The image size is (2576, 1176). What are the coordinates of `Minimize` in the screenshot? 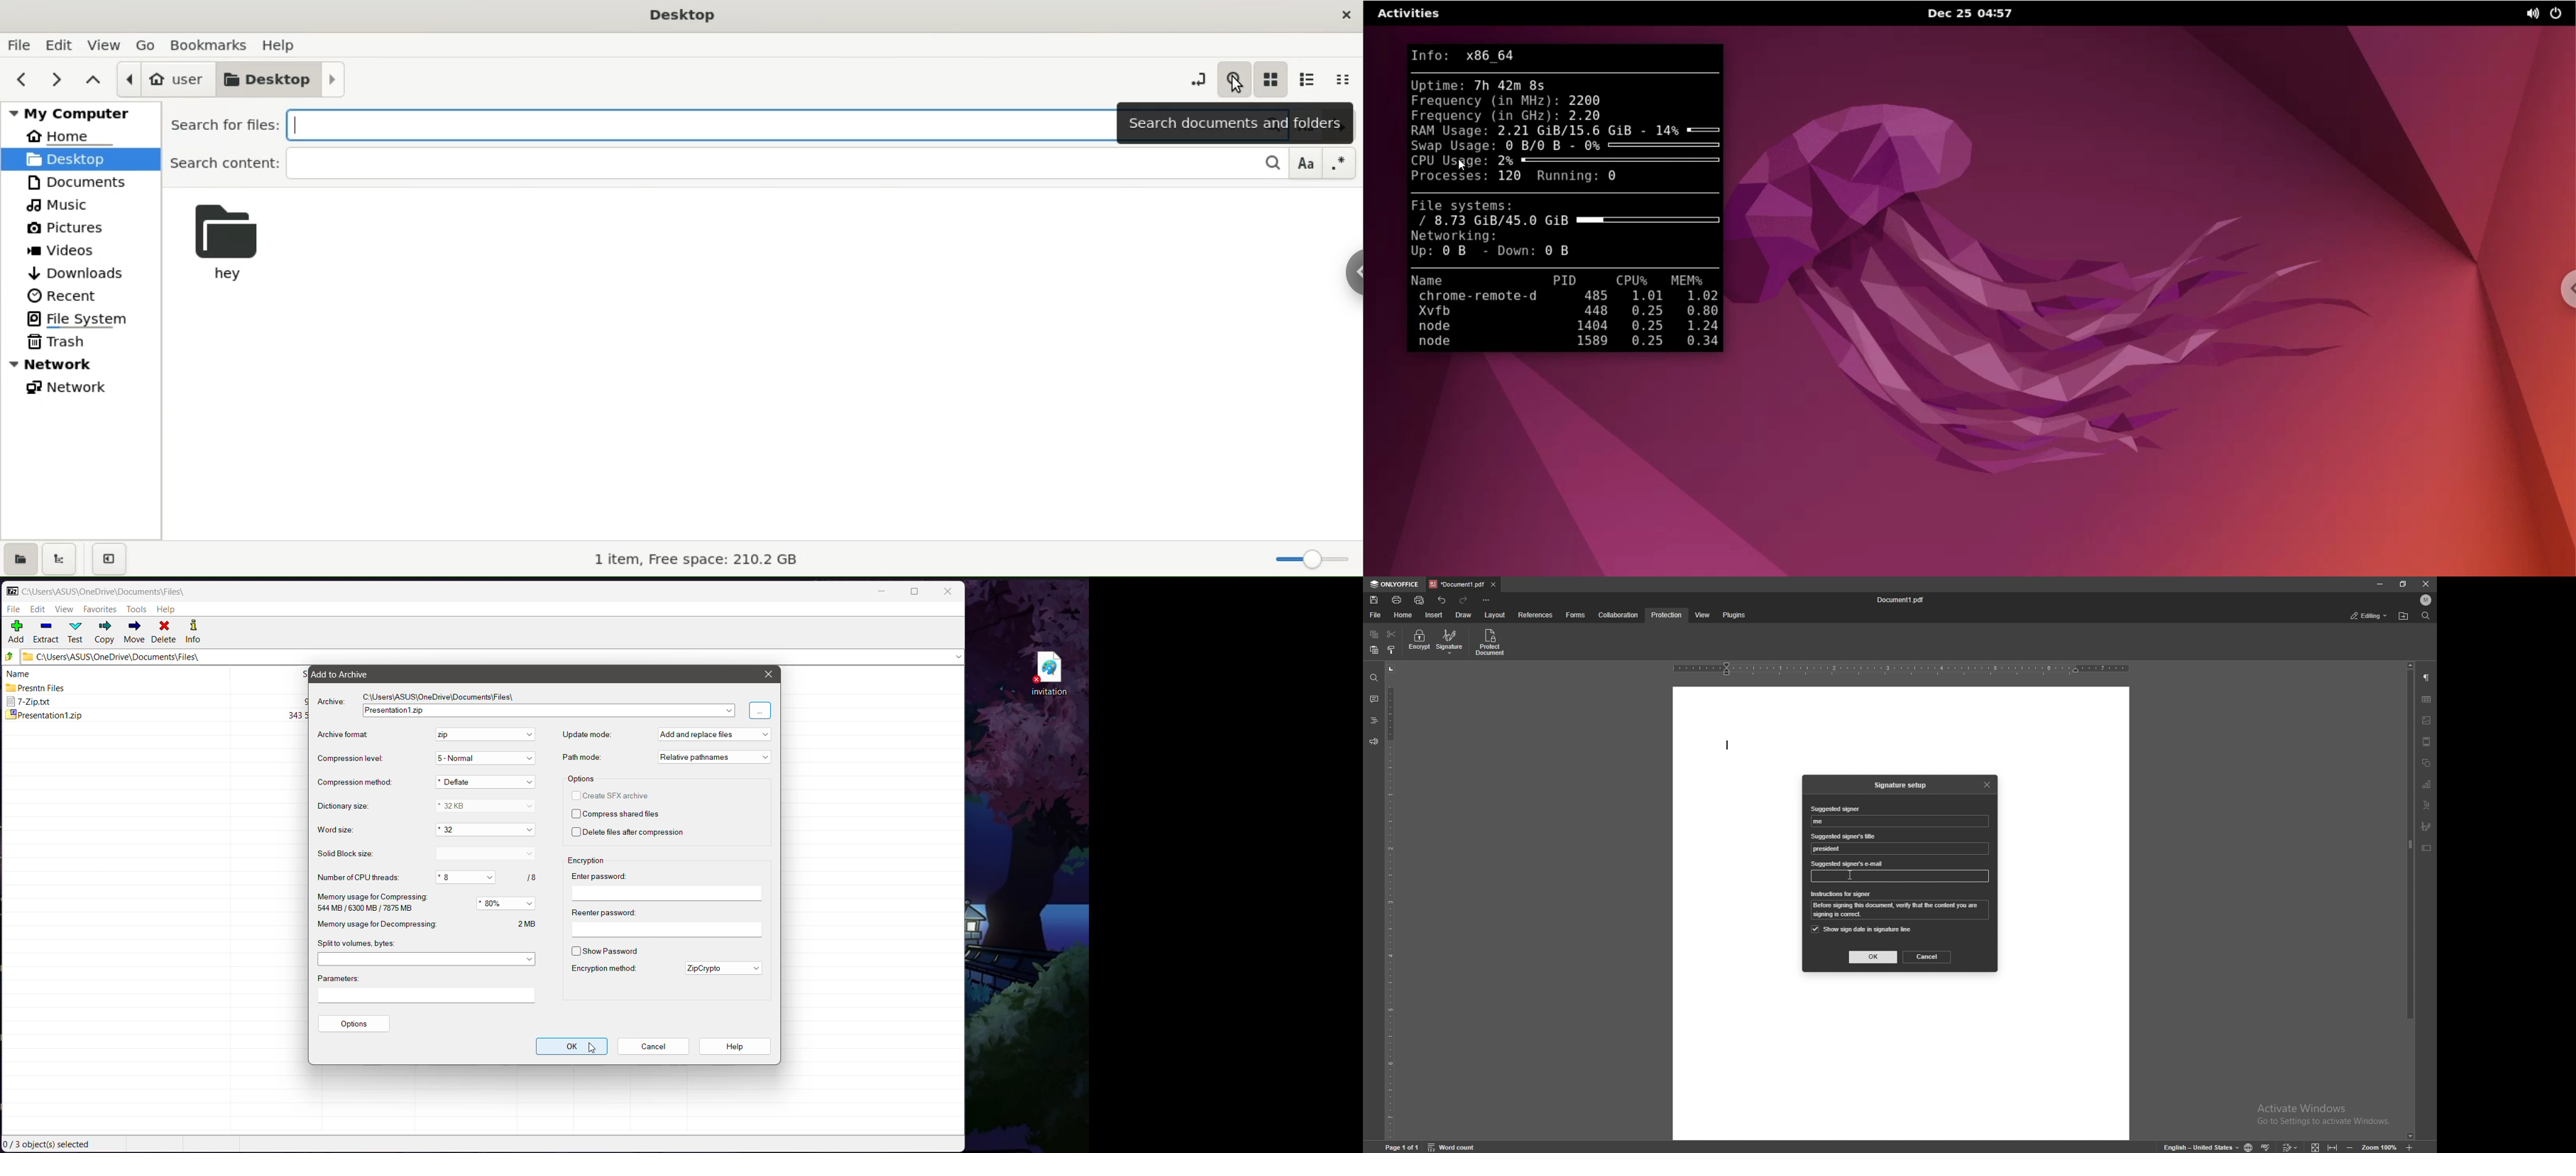 It's located at (883, 592).